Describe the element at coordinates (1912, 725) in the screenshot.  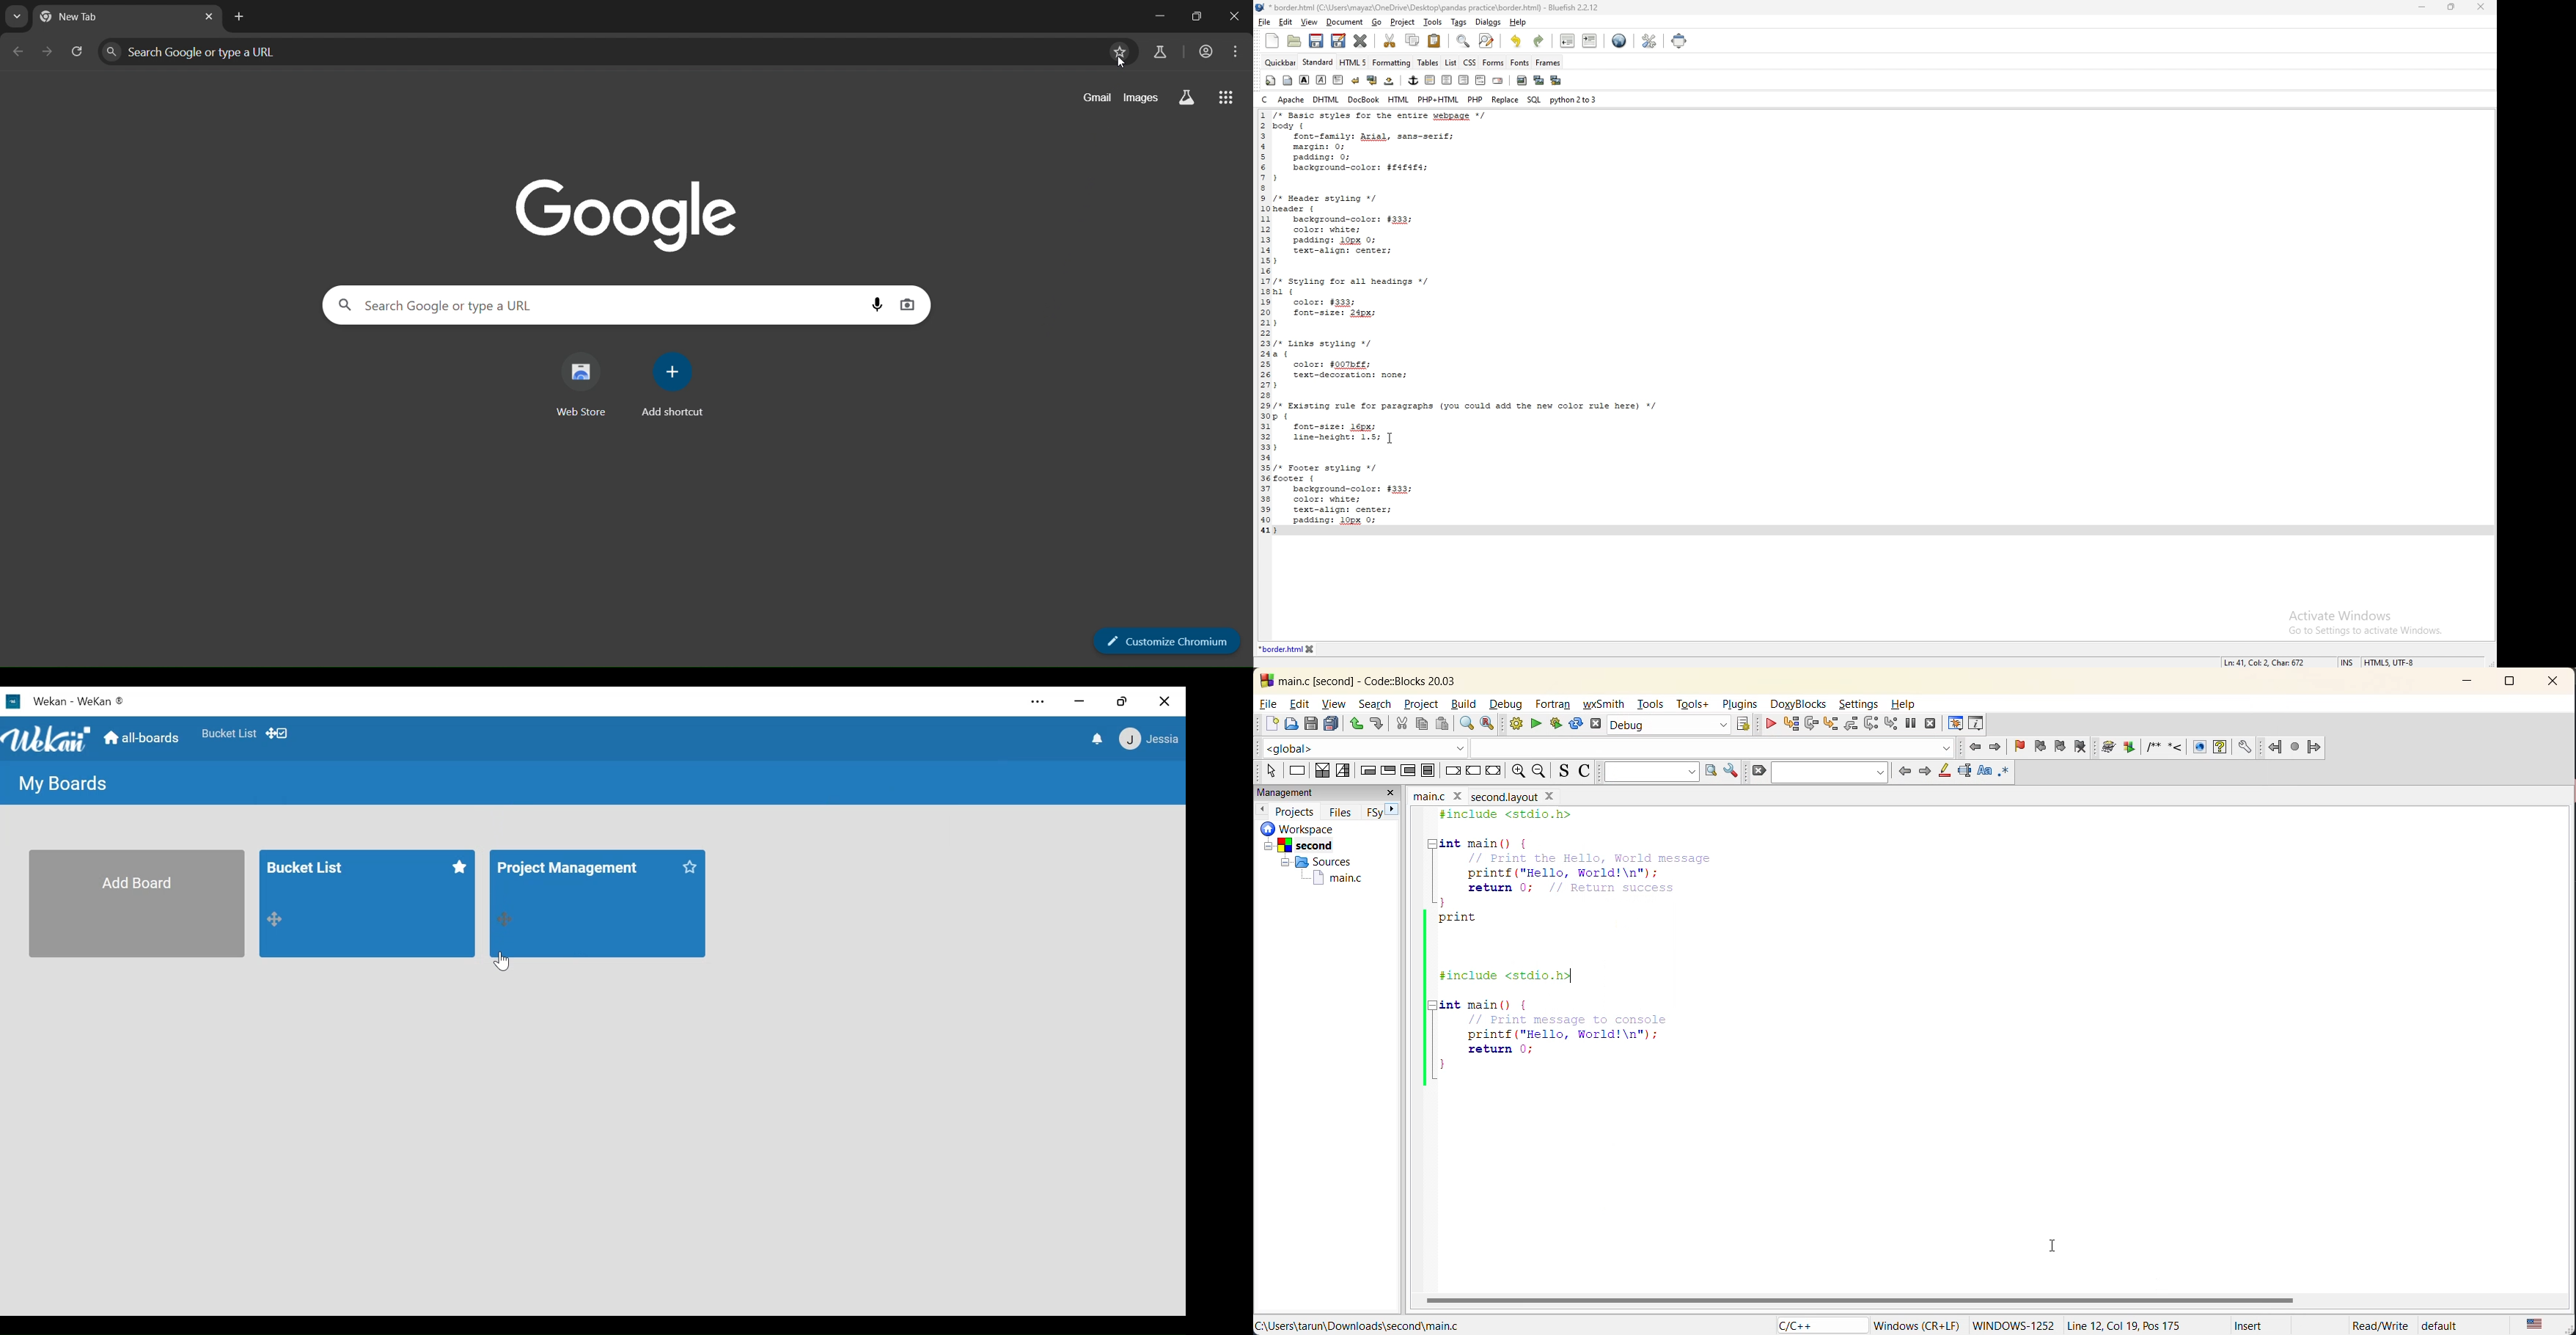
I see `break debugger` at that location.